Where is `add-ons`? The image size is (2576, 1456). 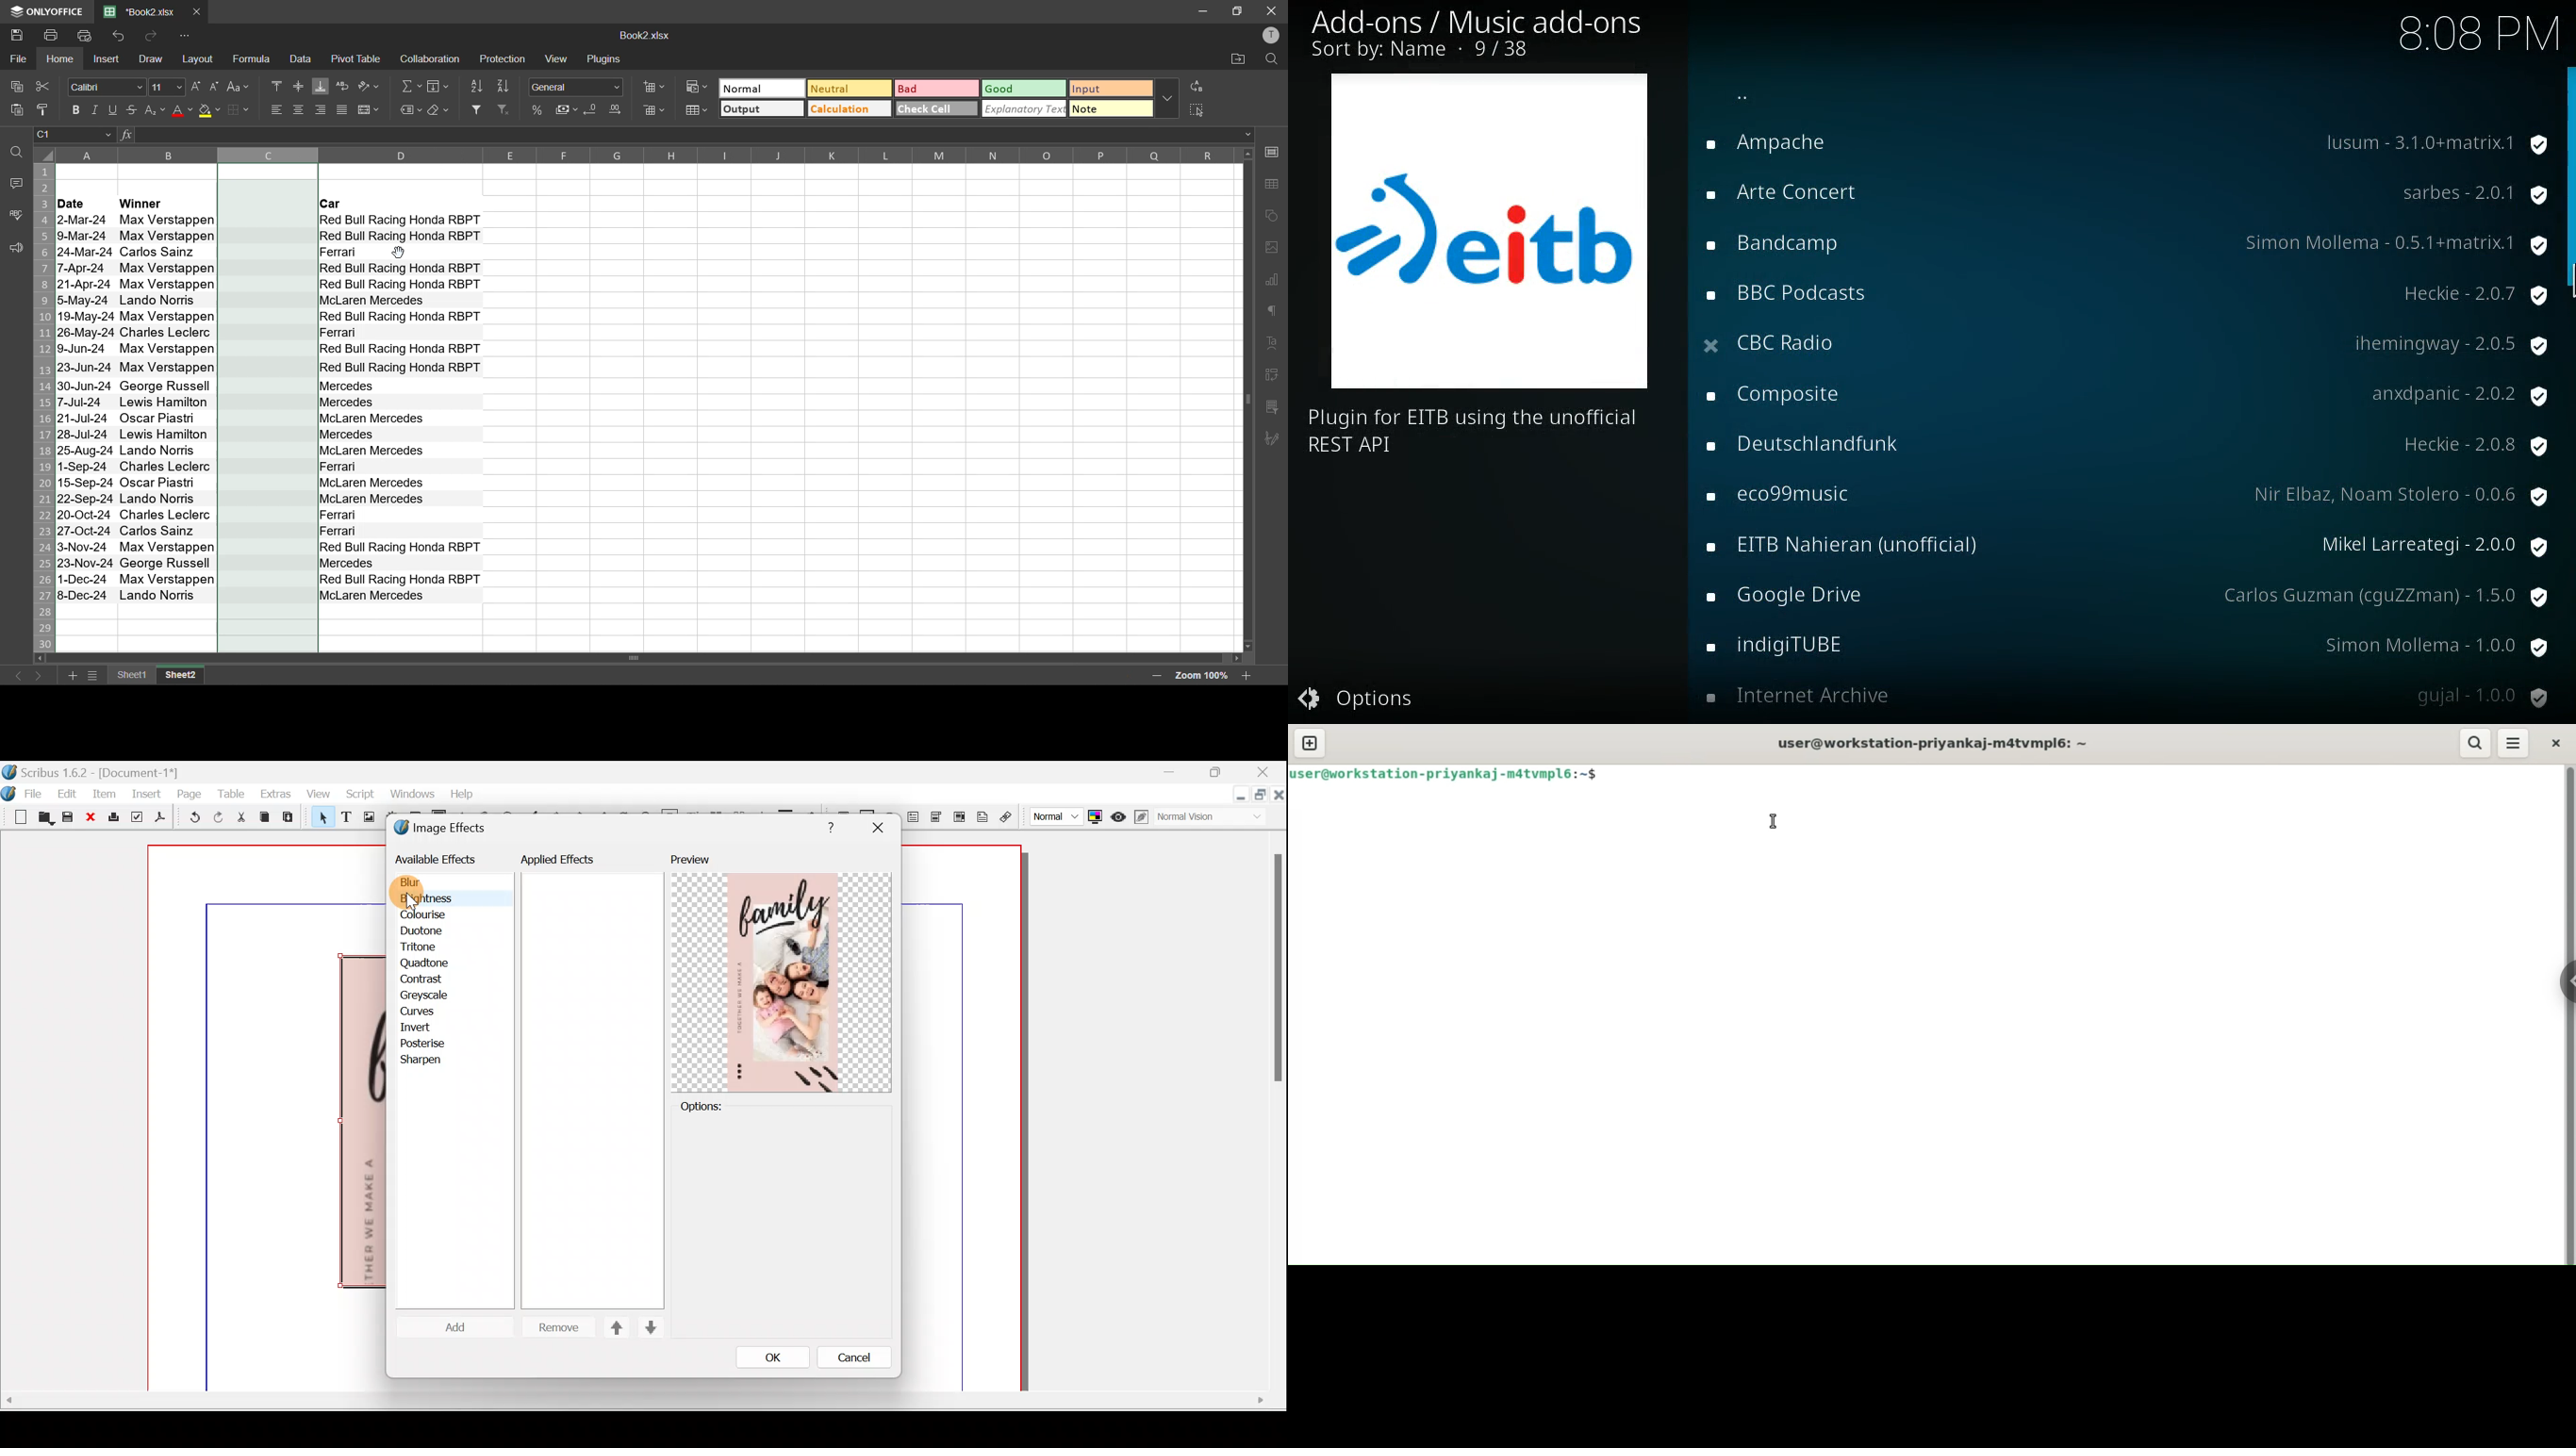 add-ons is located at coordinates (1798, 344).